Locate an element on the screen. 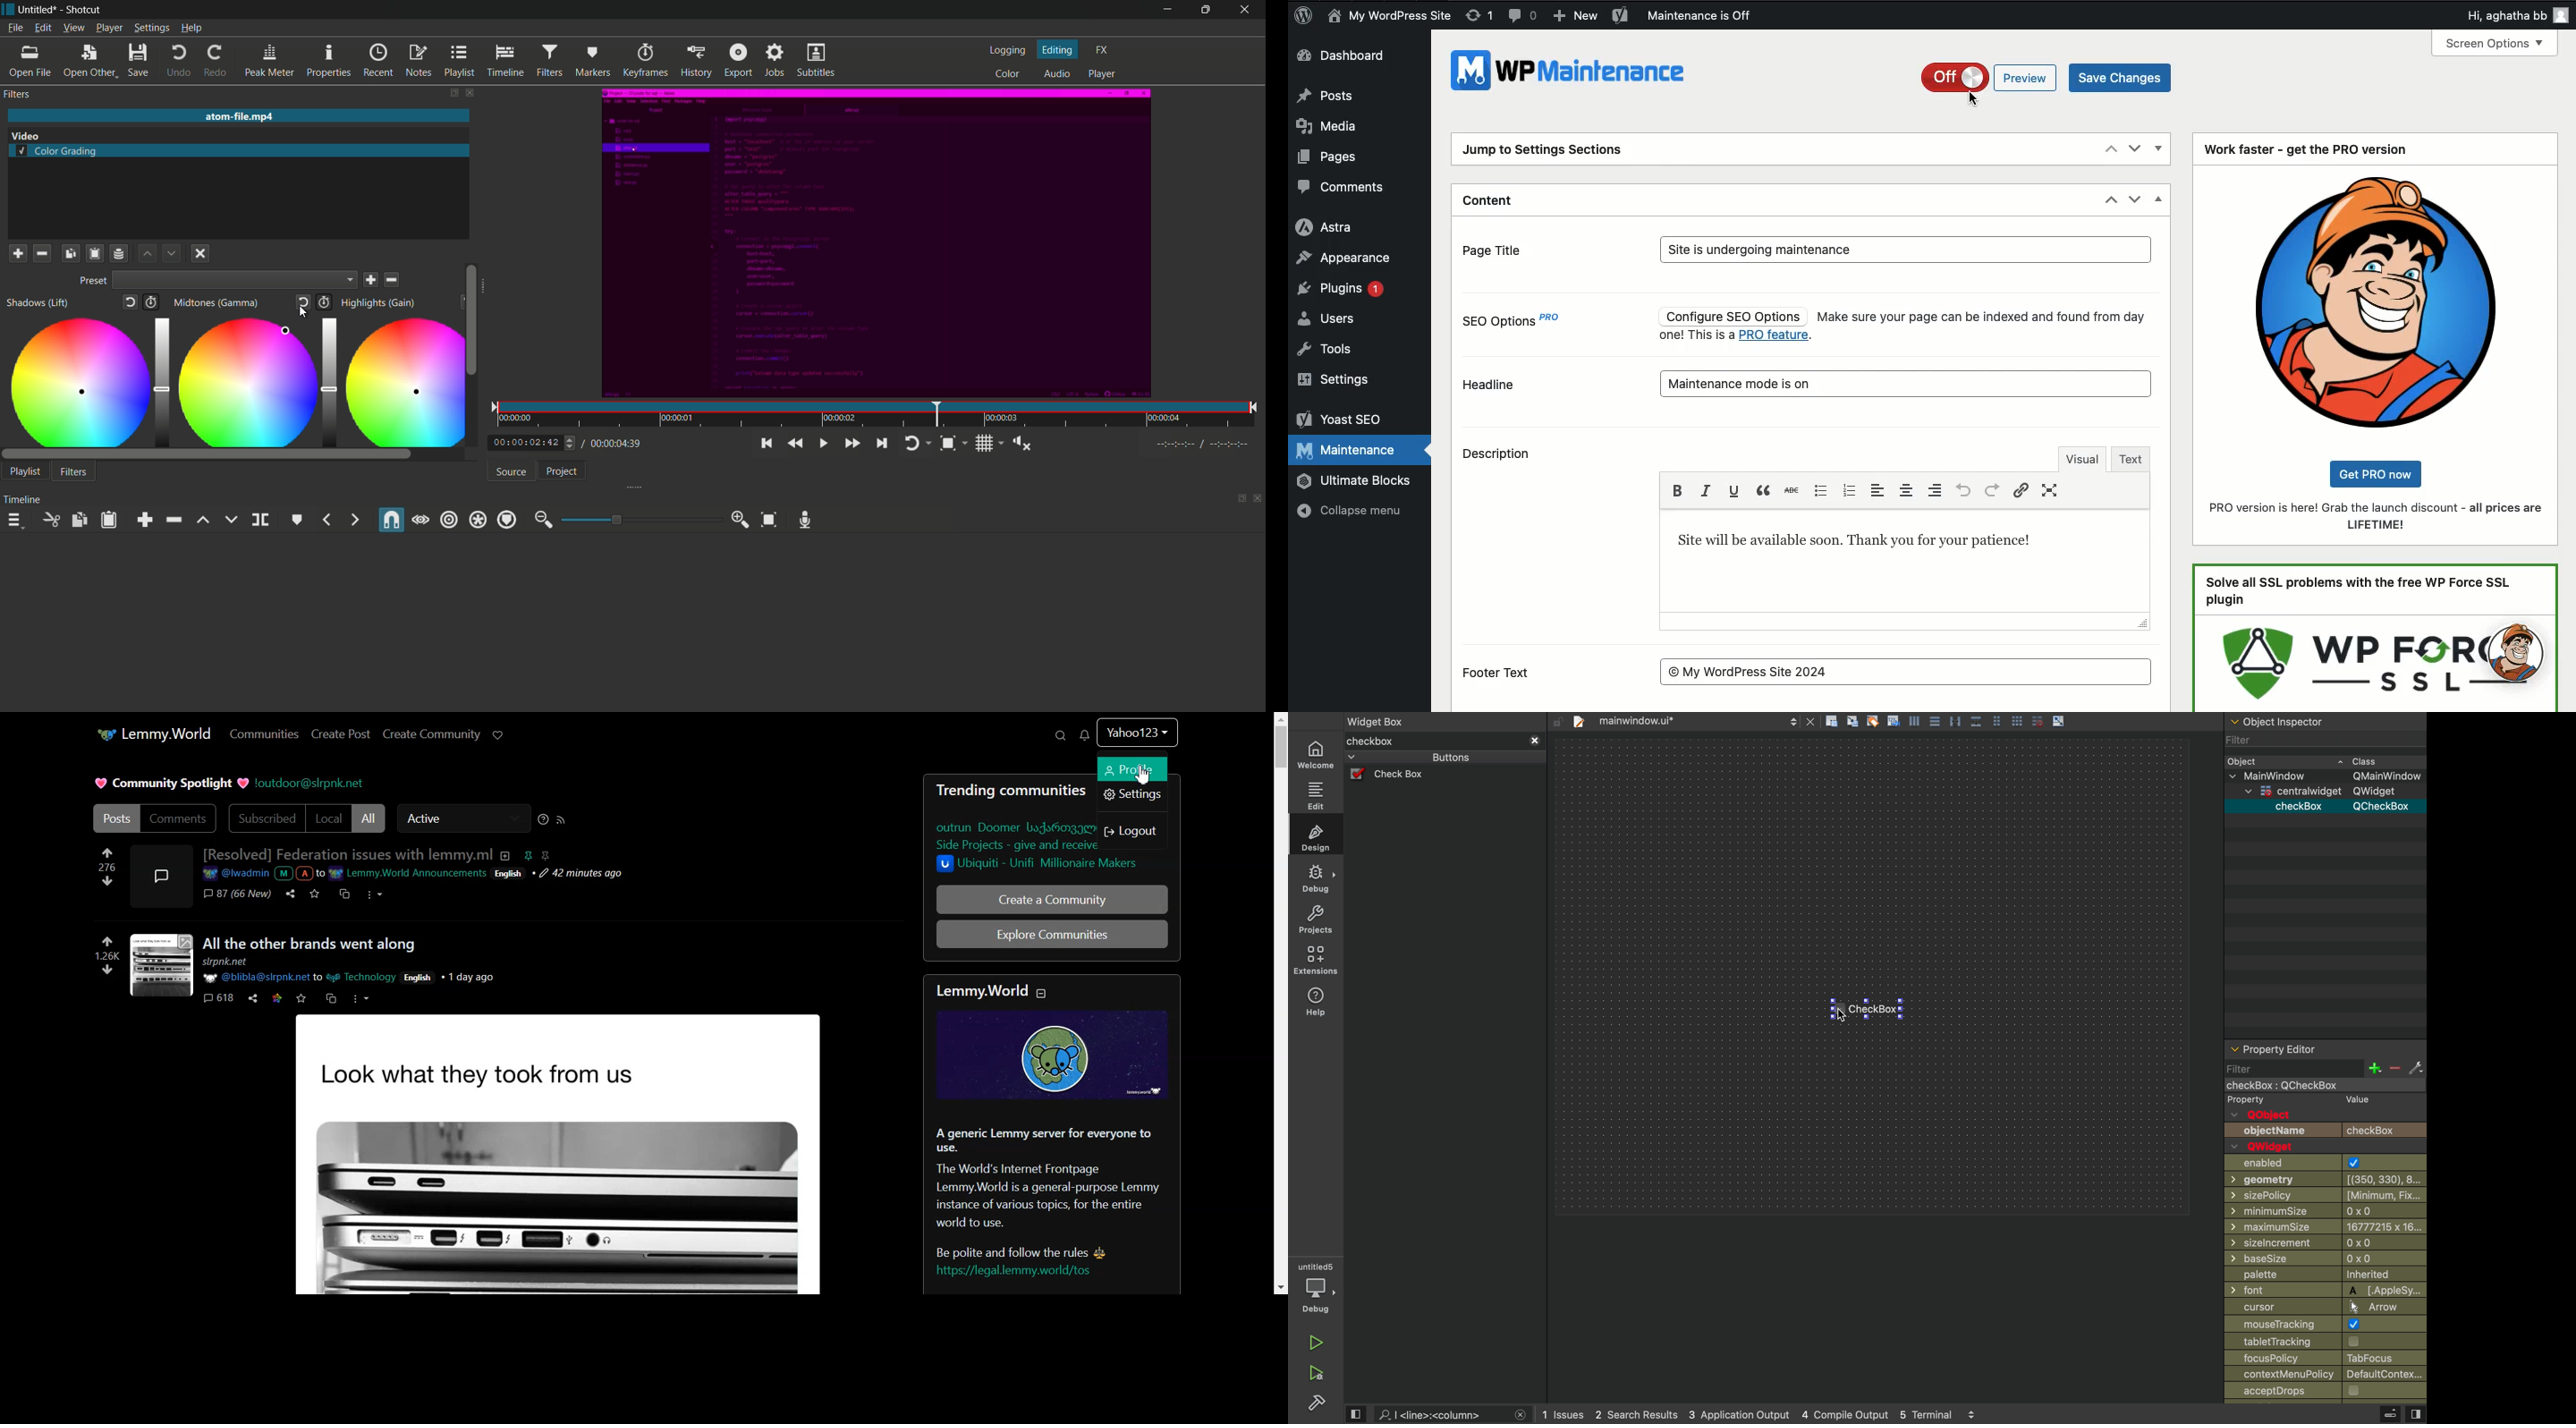 The height and width of the screenshot is (1428, 2576). use keyframe for this parameter is located at coordinates (324, 302).